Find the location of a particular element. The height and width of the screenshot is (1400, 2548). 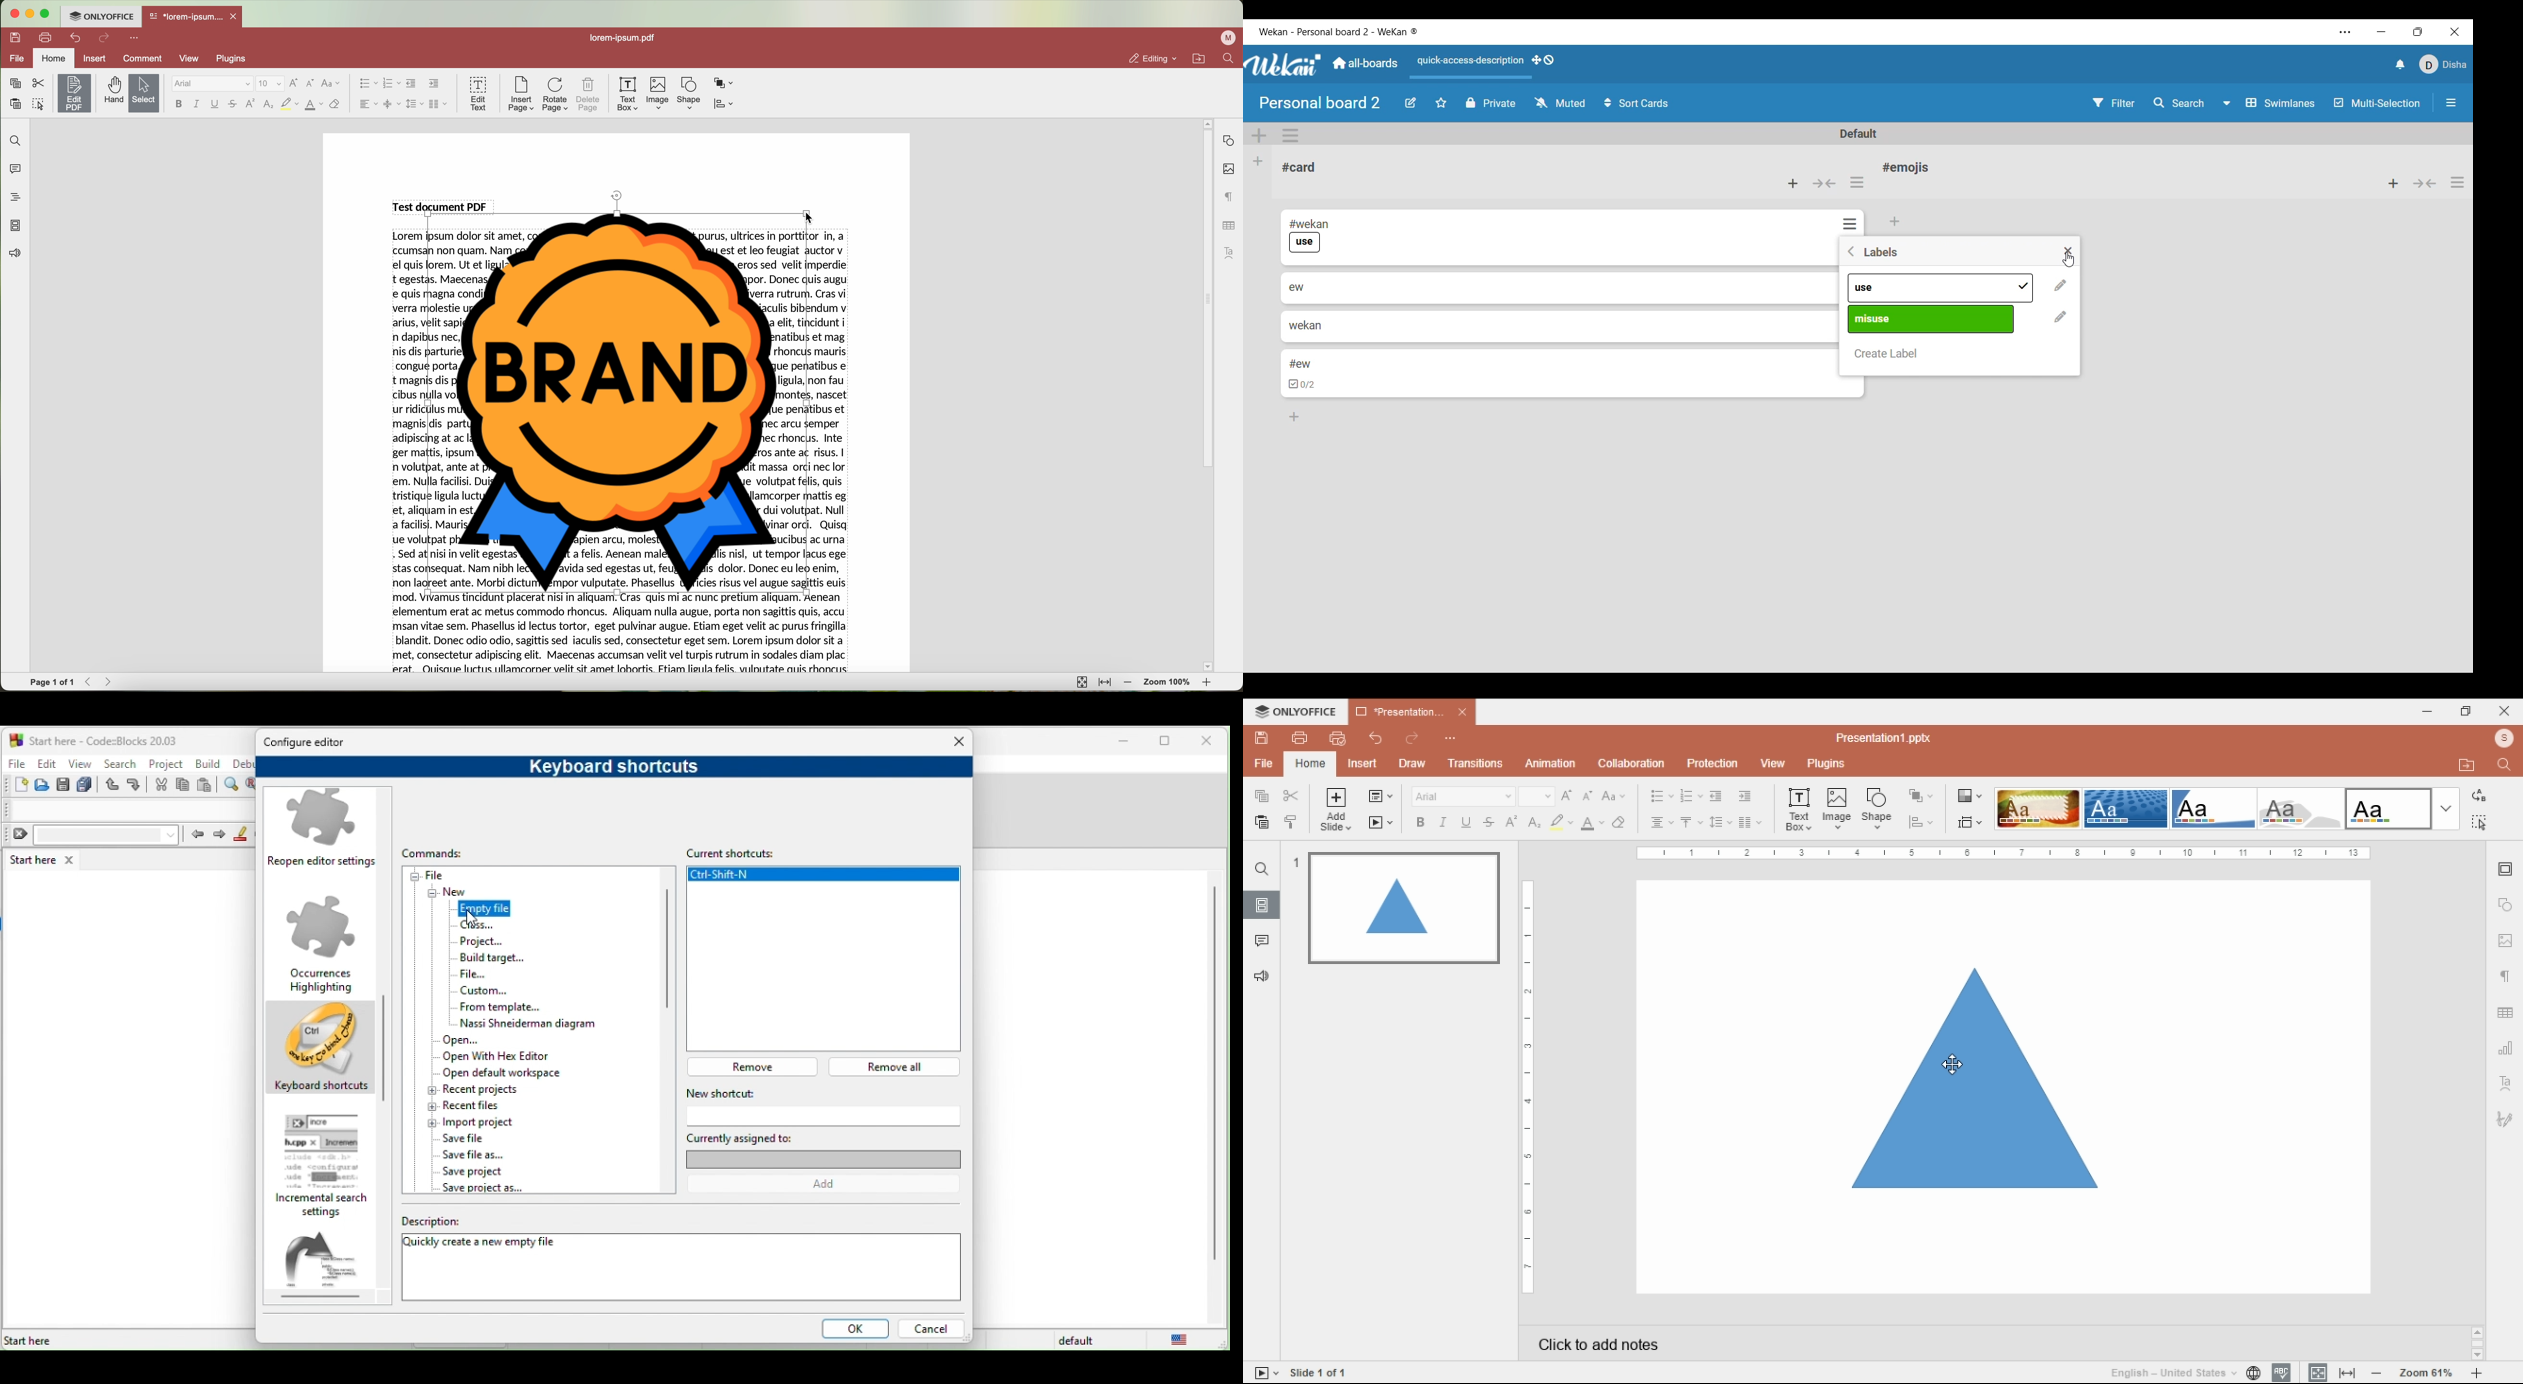

slides is located at coordinates (1263, 905).